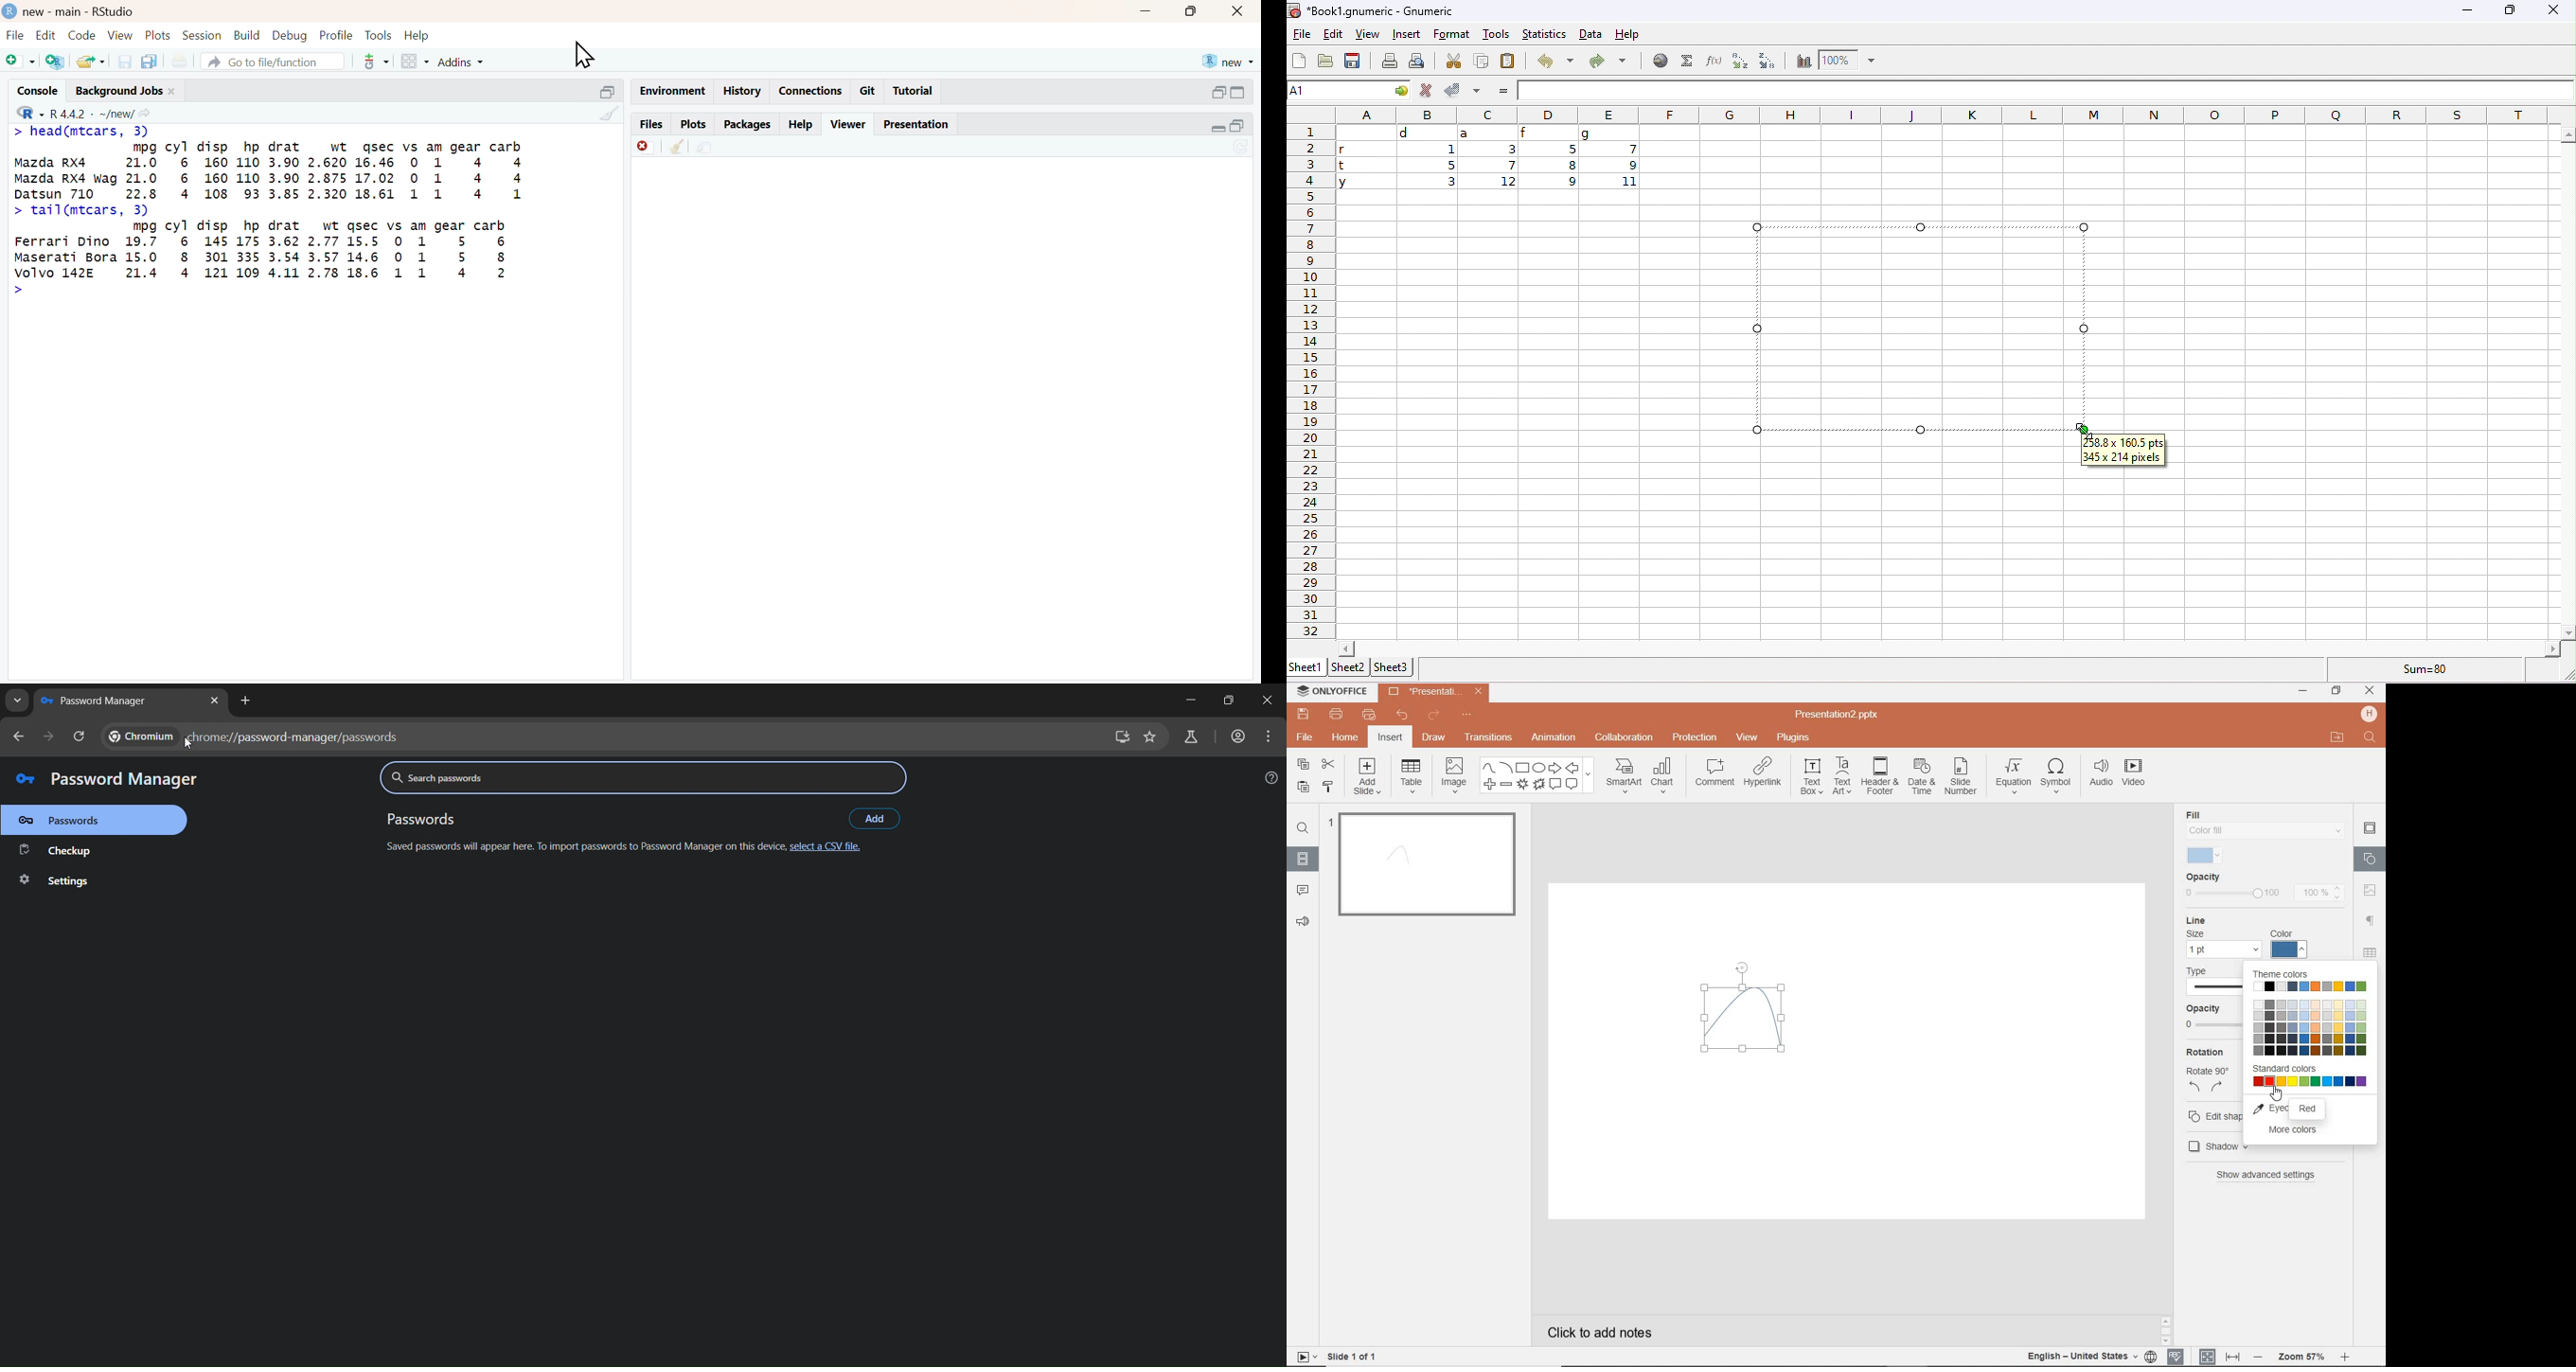  I want to click on A Go to file/function, so click(271, 62).